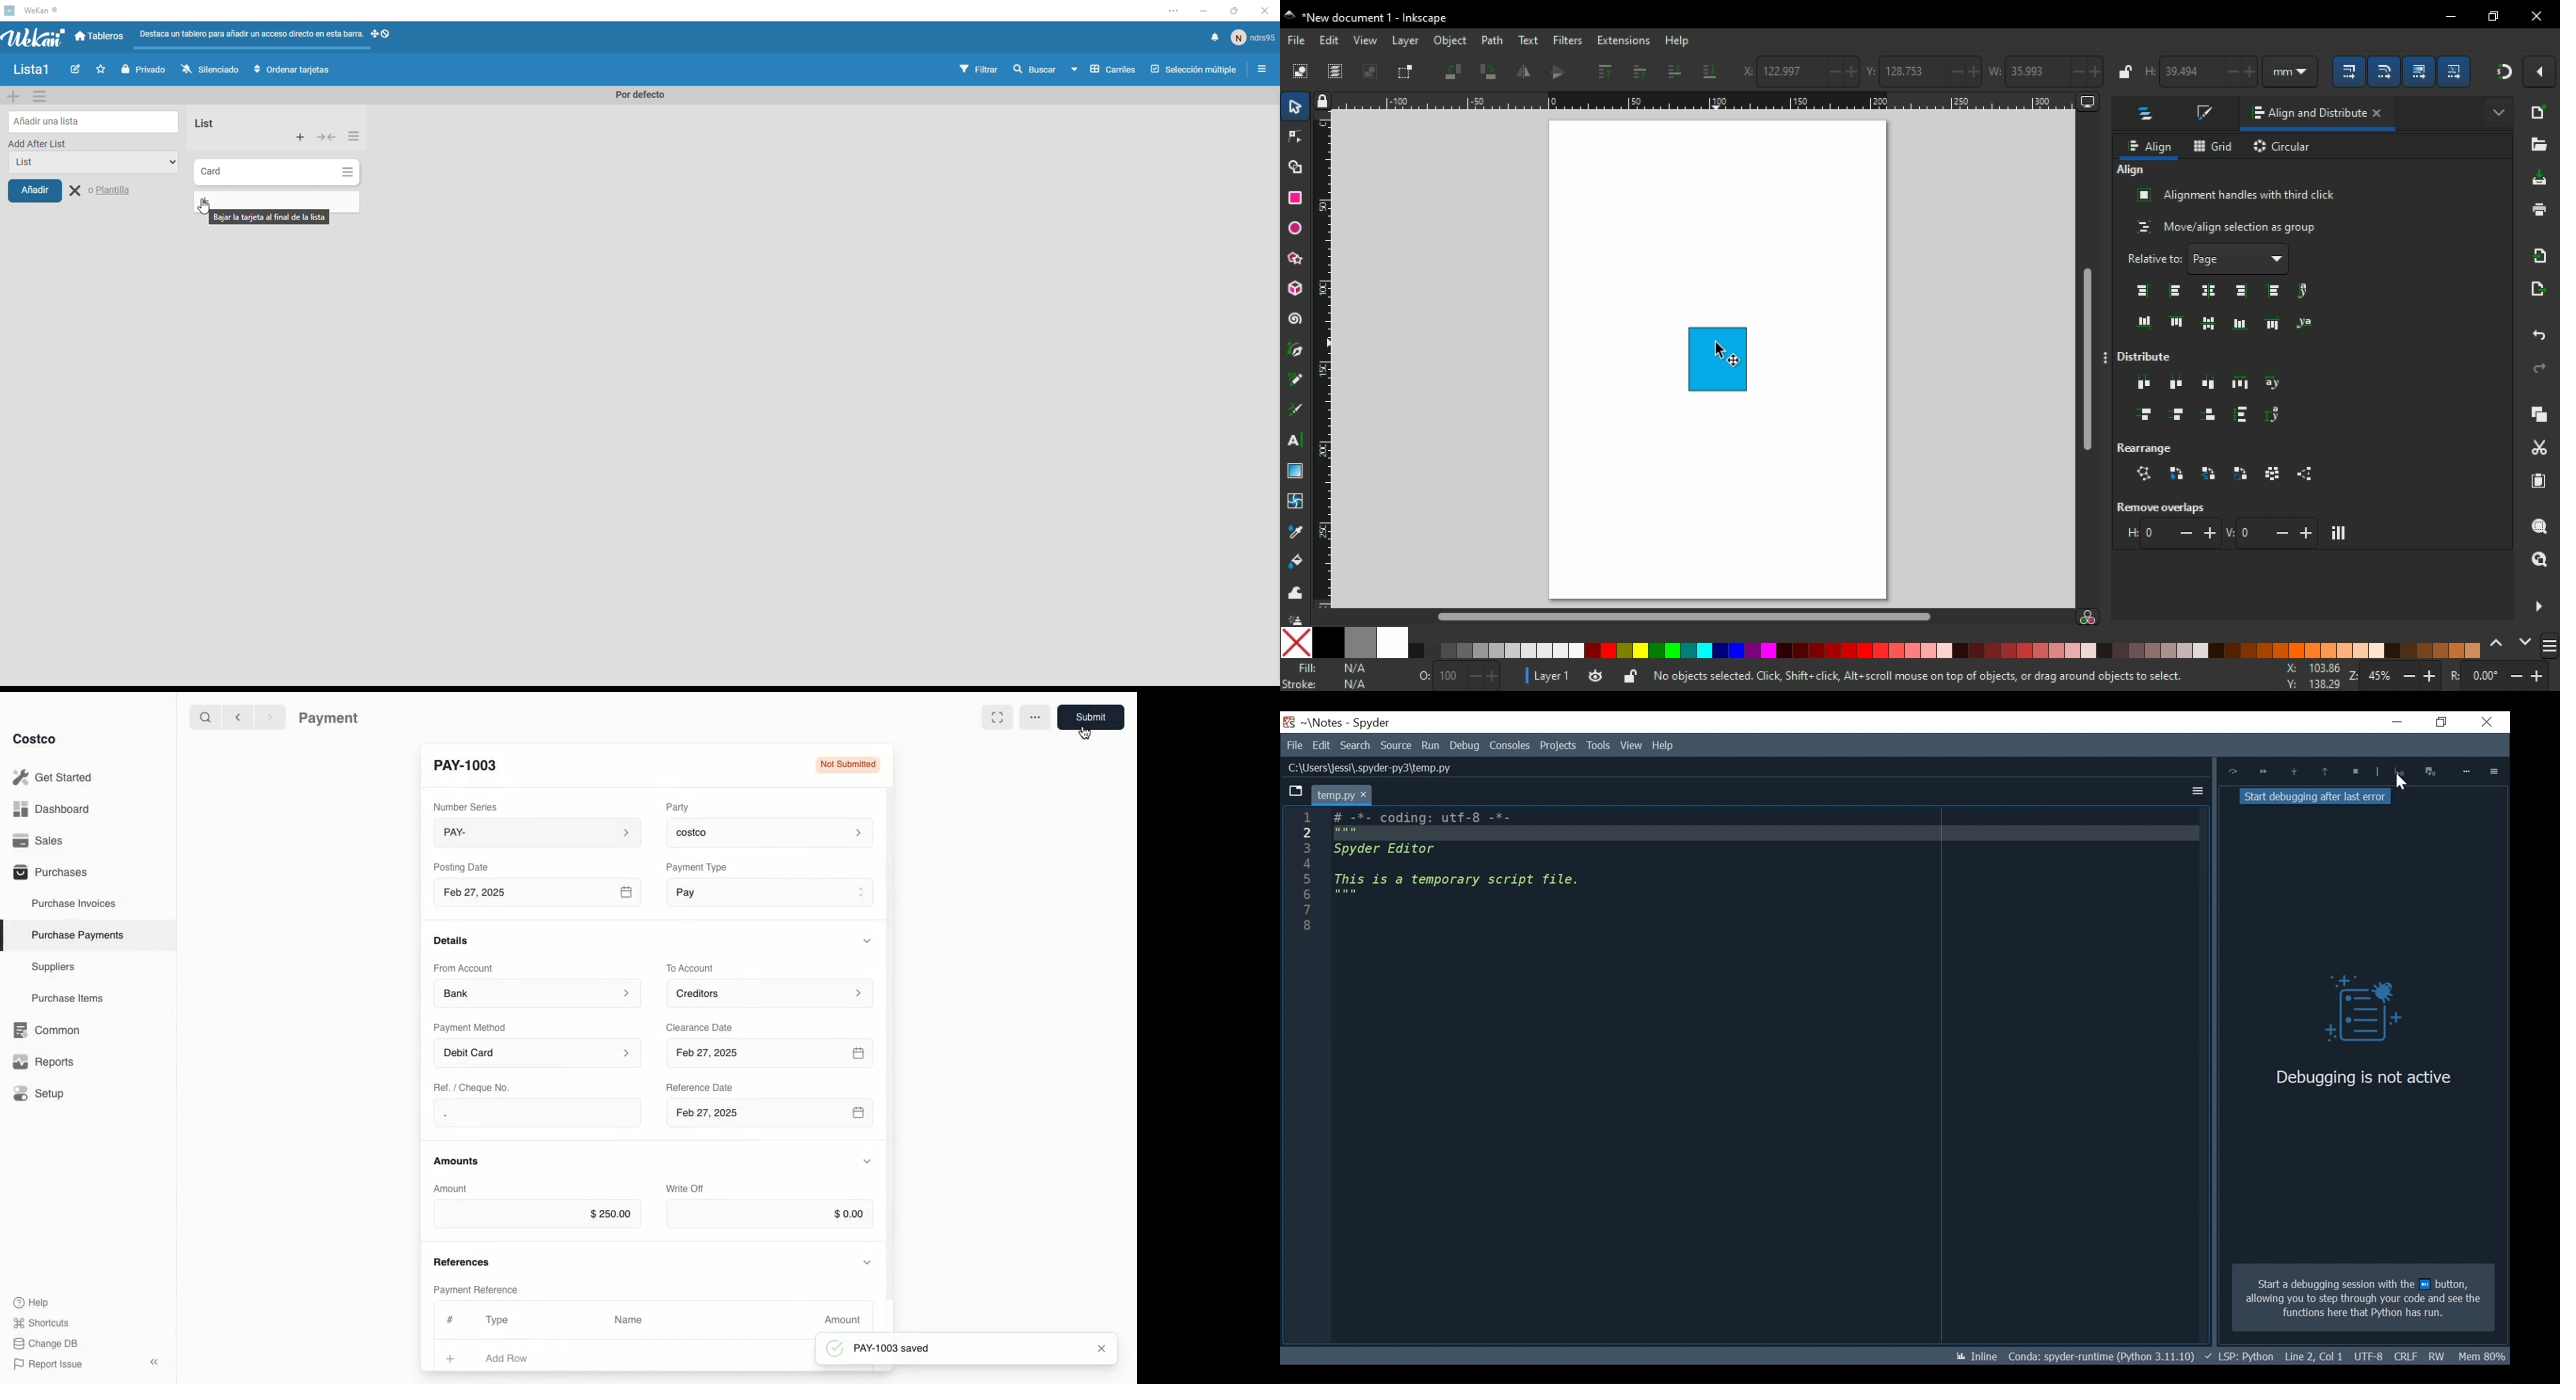 The width and height of the screenshot is (2576, 1400). Describe the element at coordinates (2239, 323) in the screenshot. I see `align bottom edges` at that location.